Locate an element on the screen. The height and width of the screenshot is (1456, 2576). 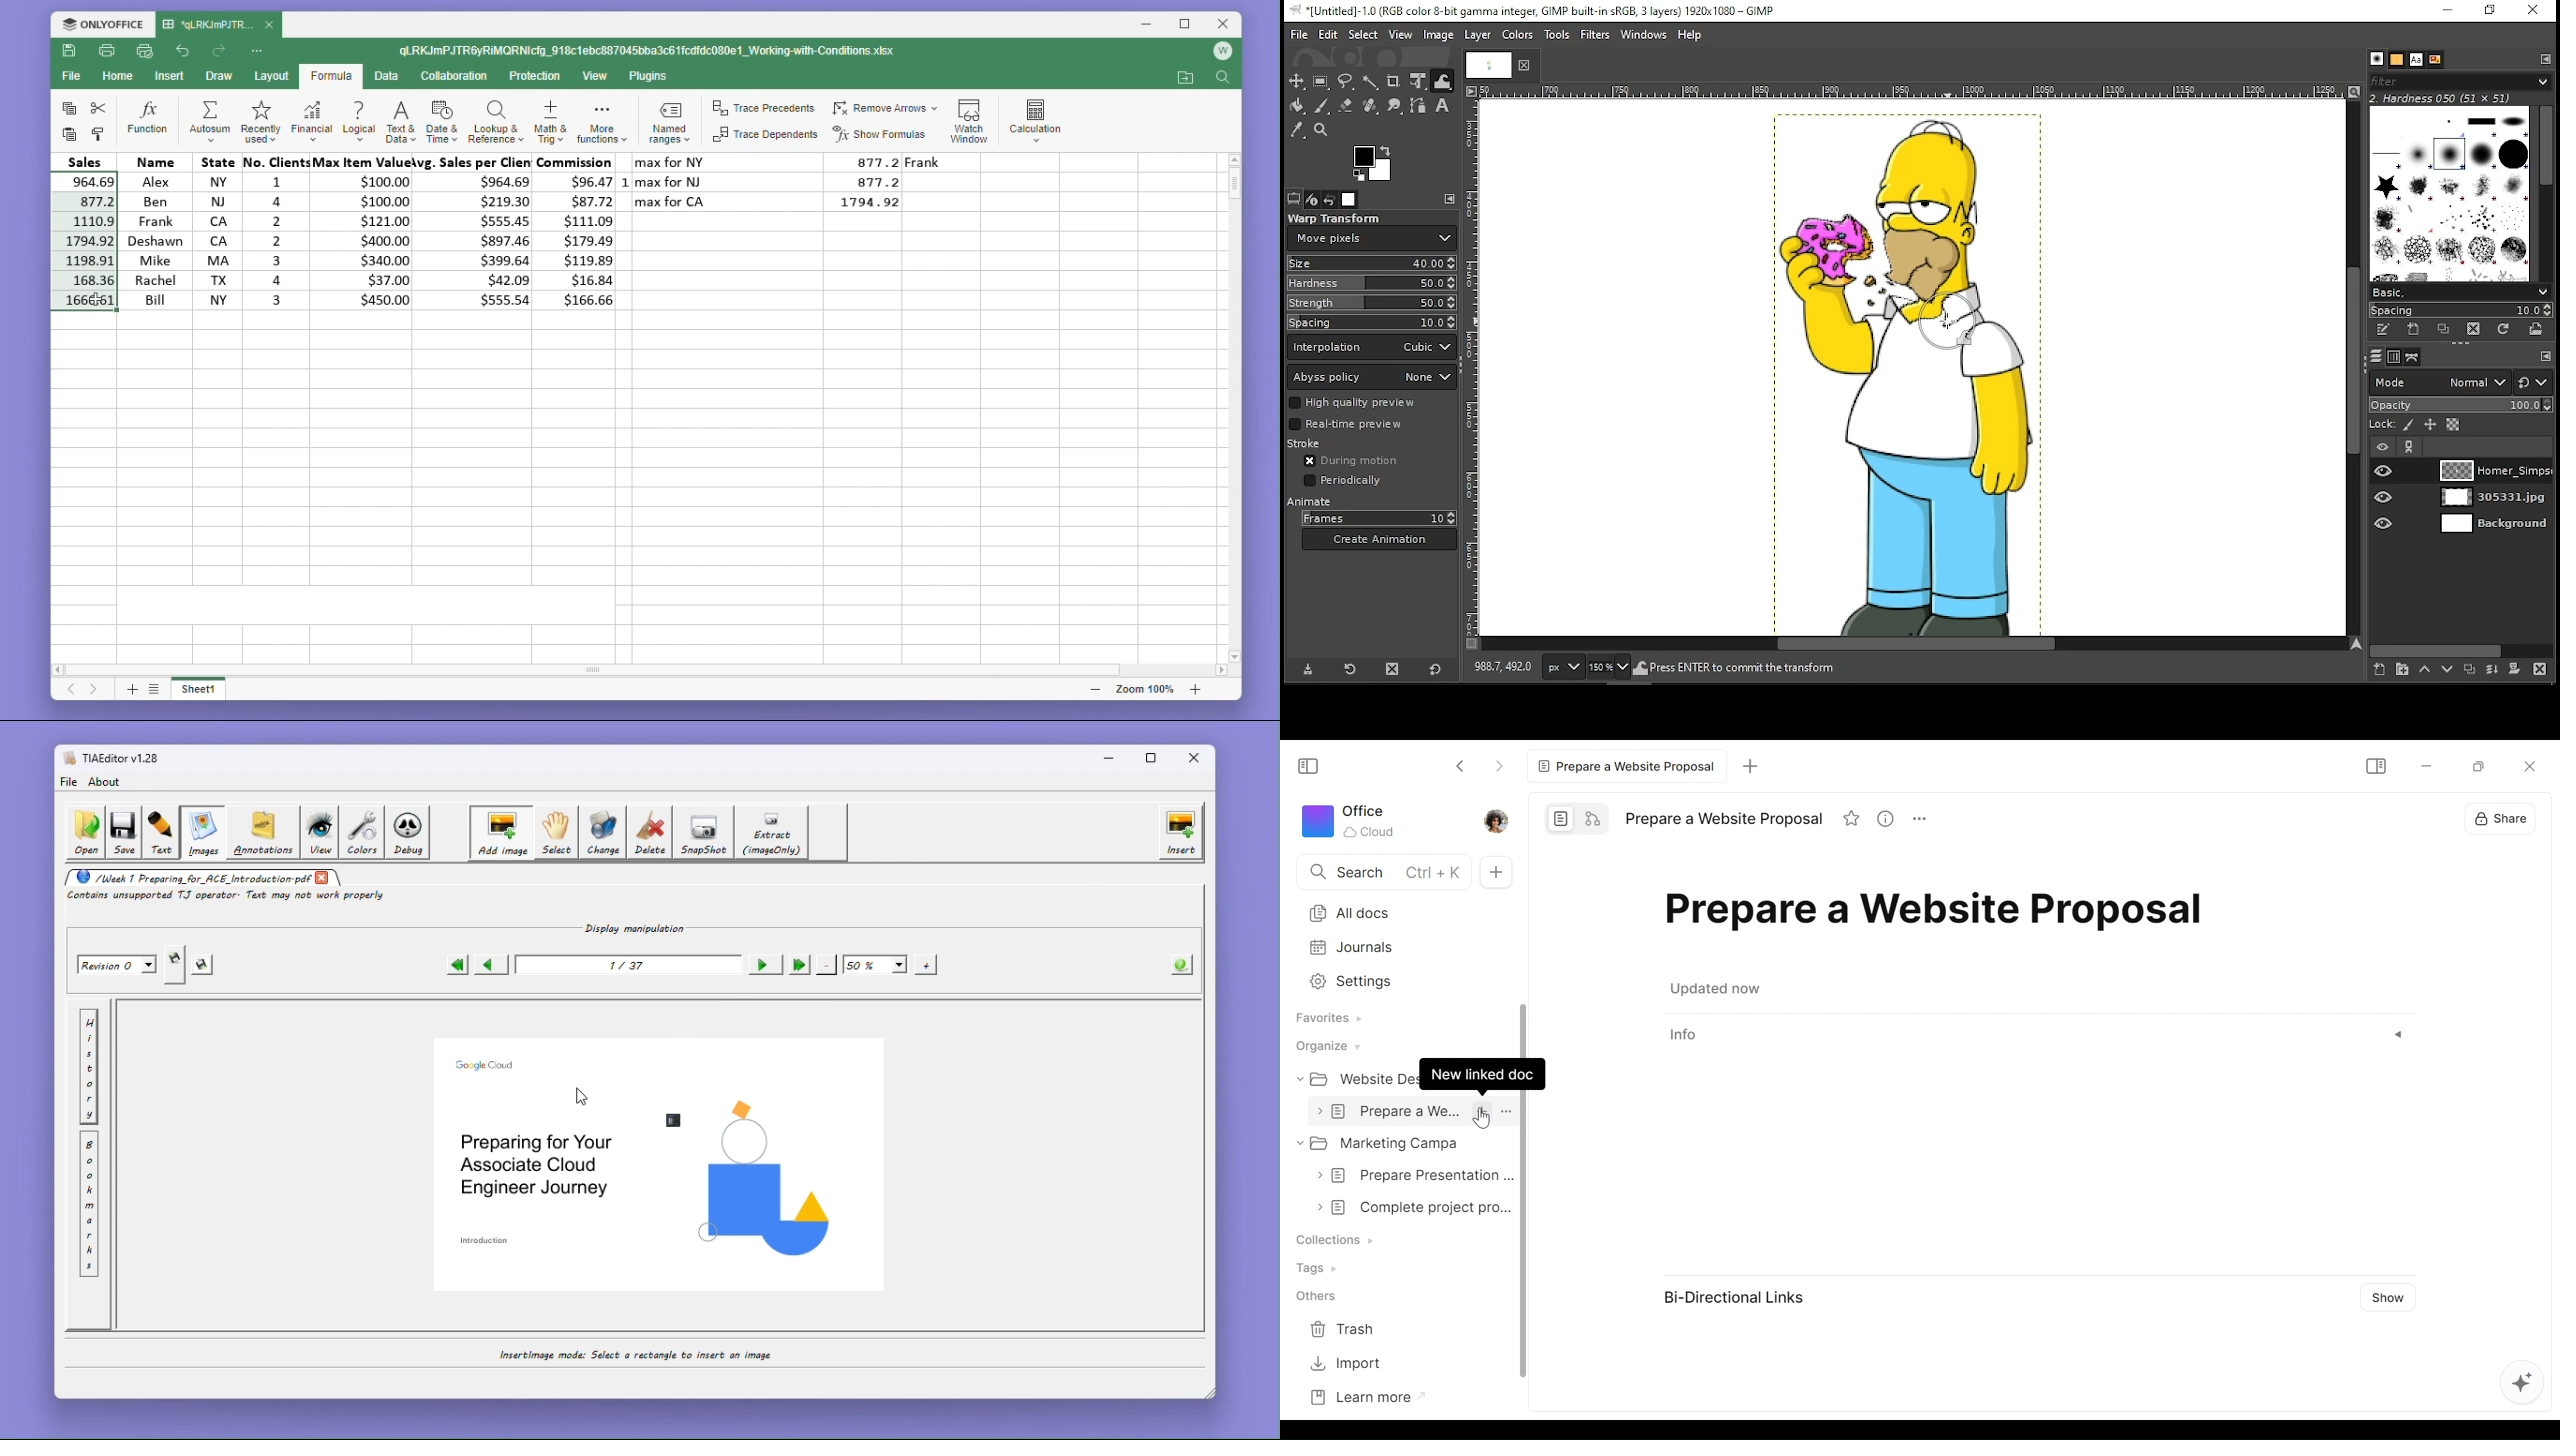
homer_simpson_2006.png (27.9 mb) is located at coordinates (1735, 670).